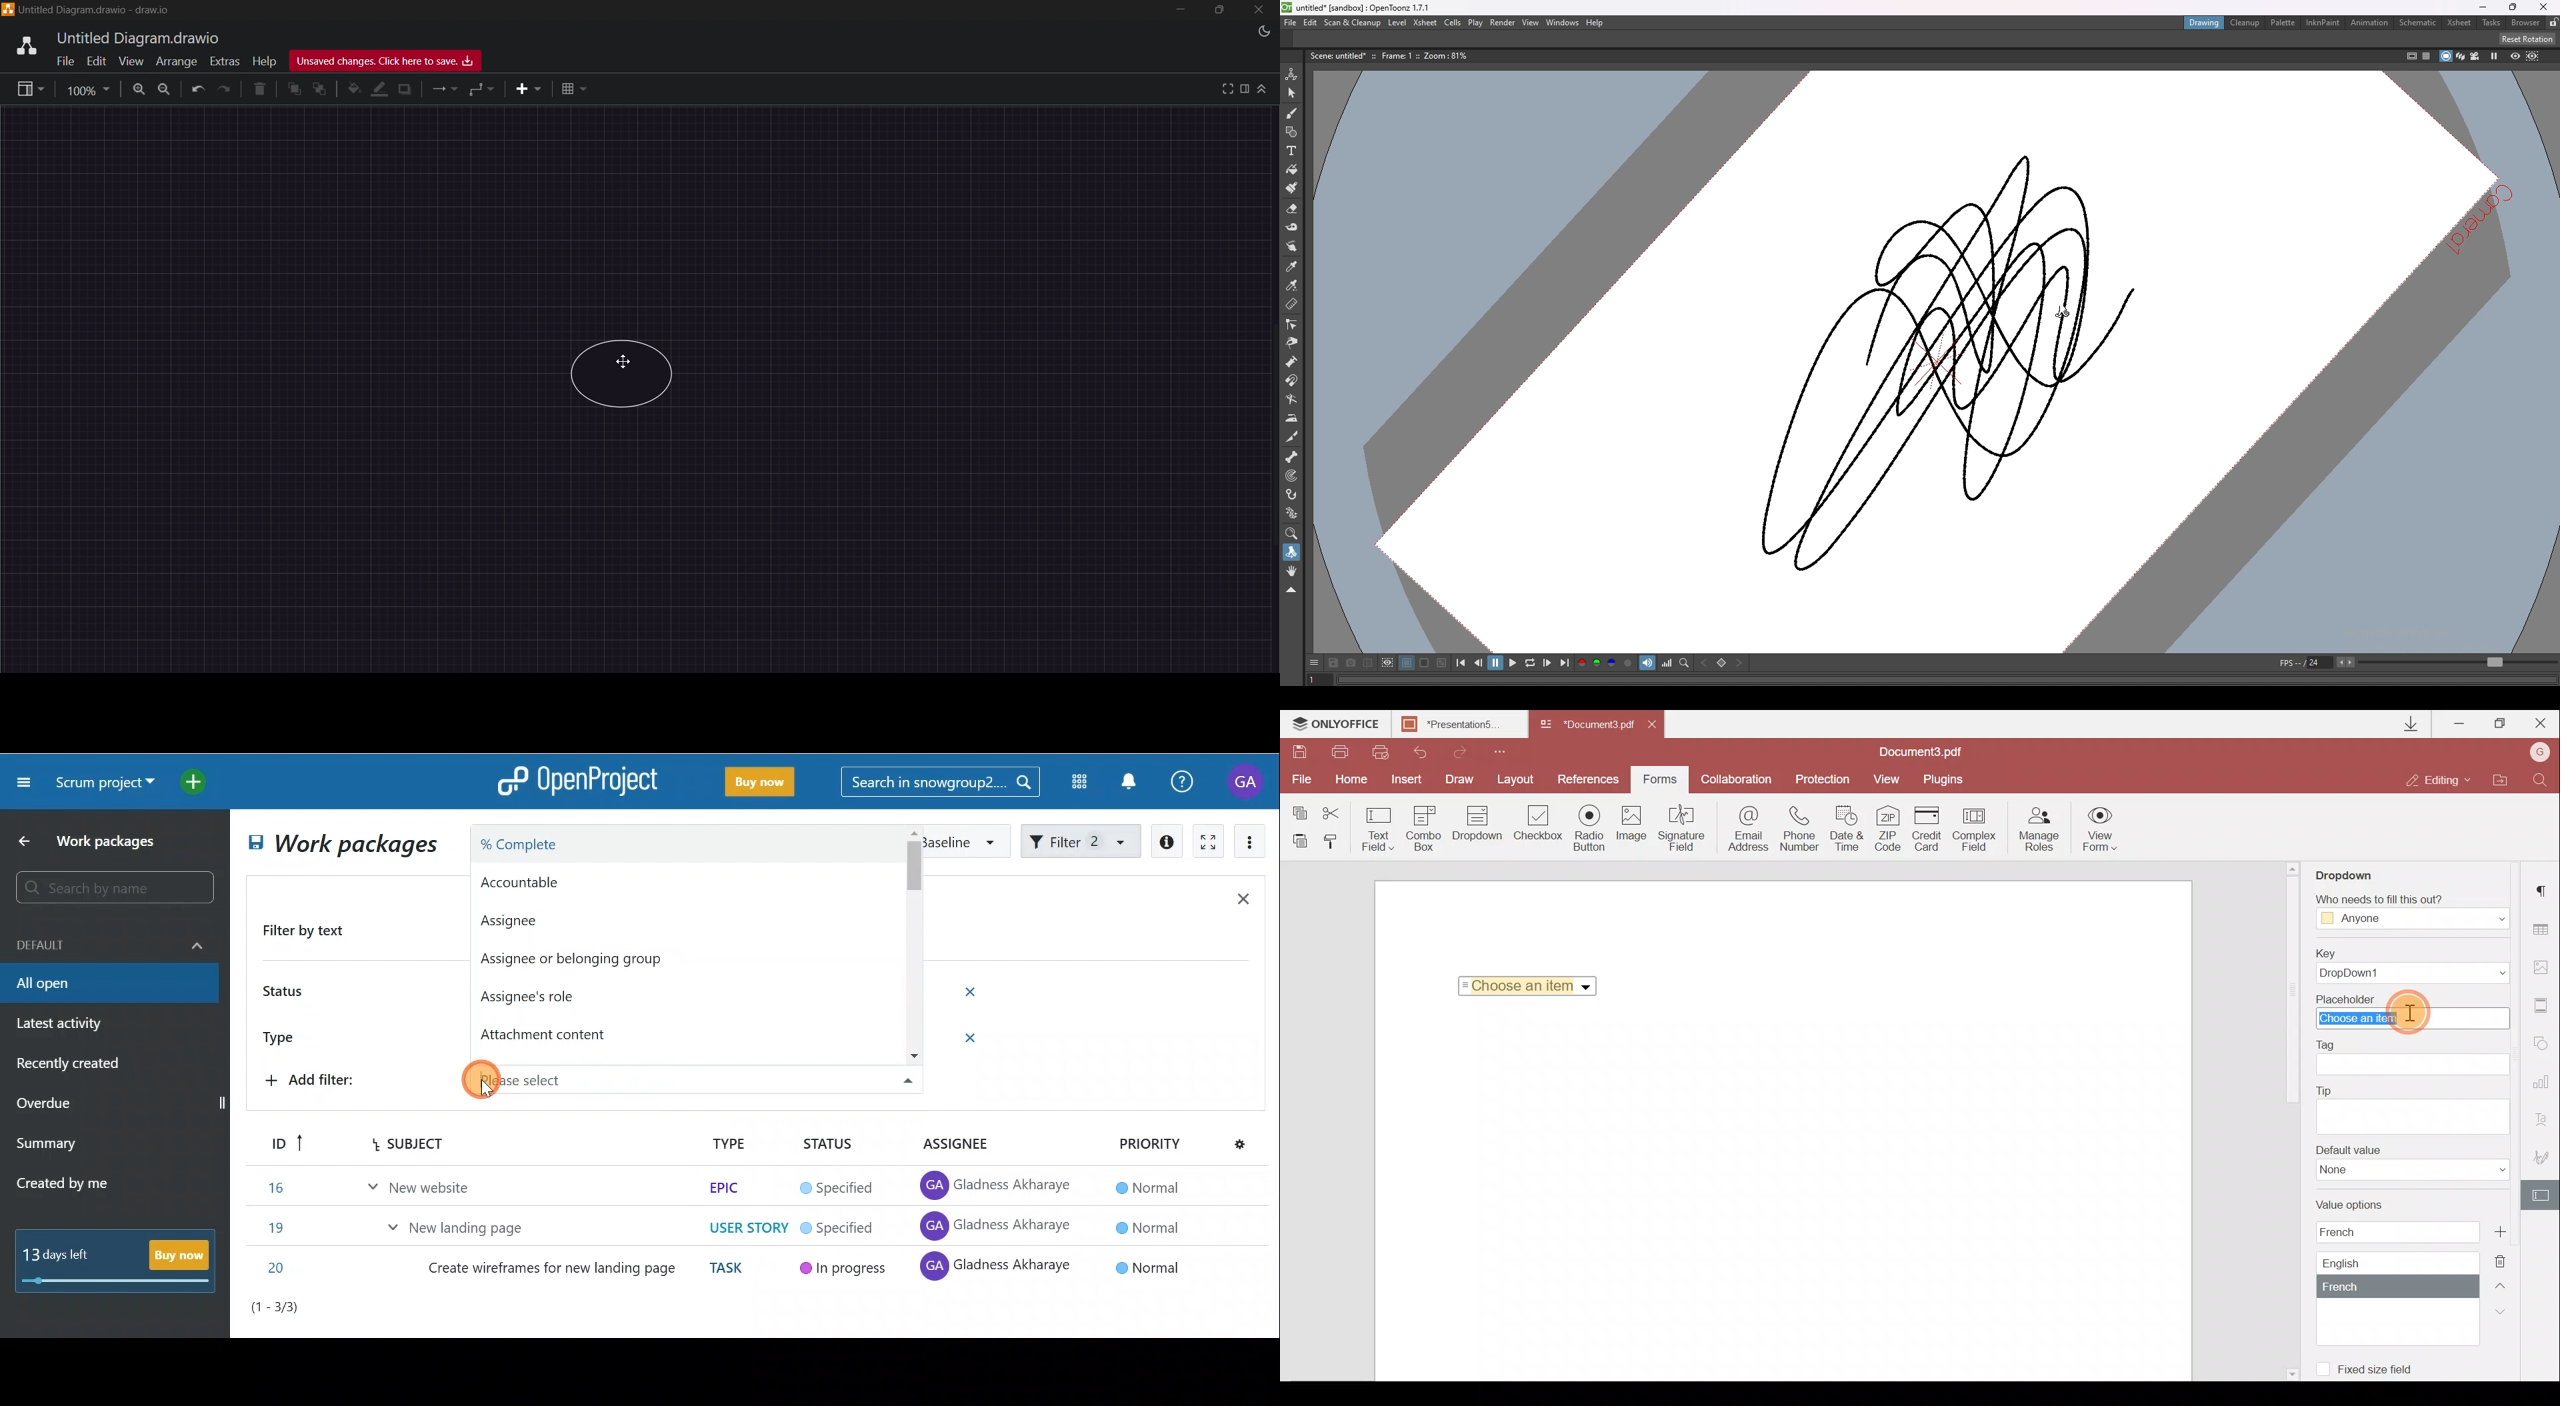 Image resolution: width=2576 pixels, height=1428 pixels. What do you see at coordinates (1892, 831) in the screenshot?
I see `ZIP code` at bounding box center [1892, 831].